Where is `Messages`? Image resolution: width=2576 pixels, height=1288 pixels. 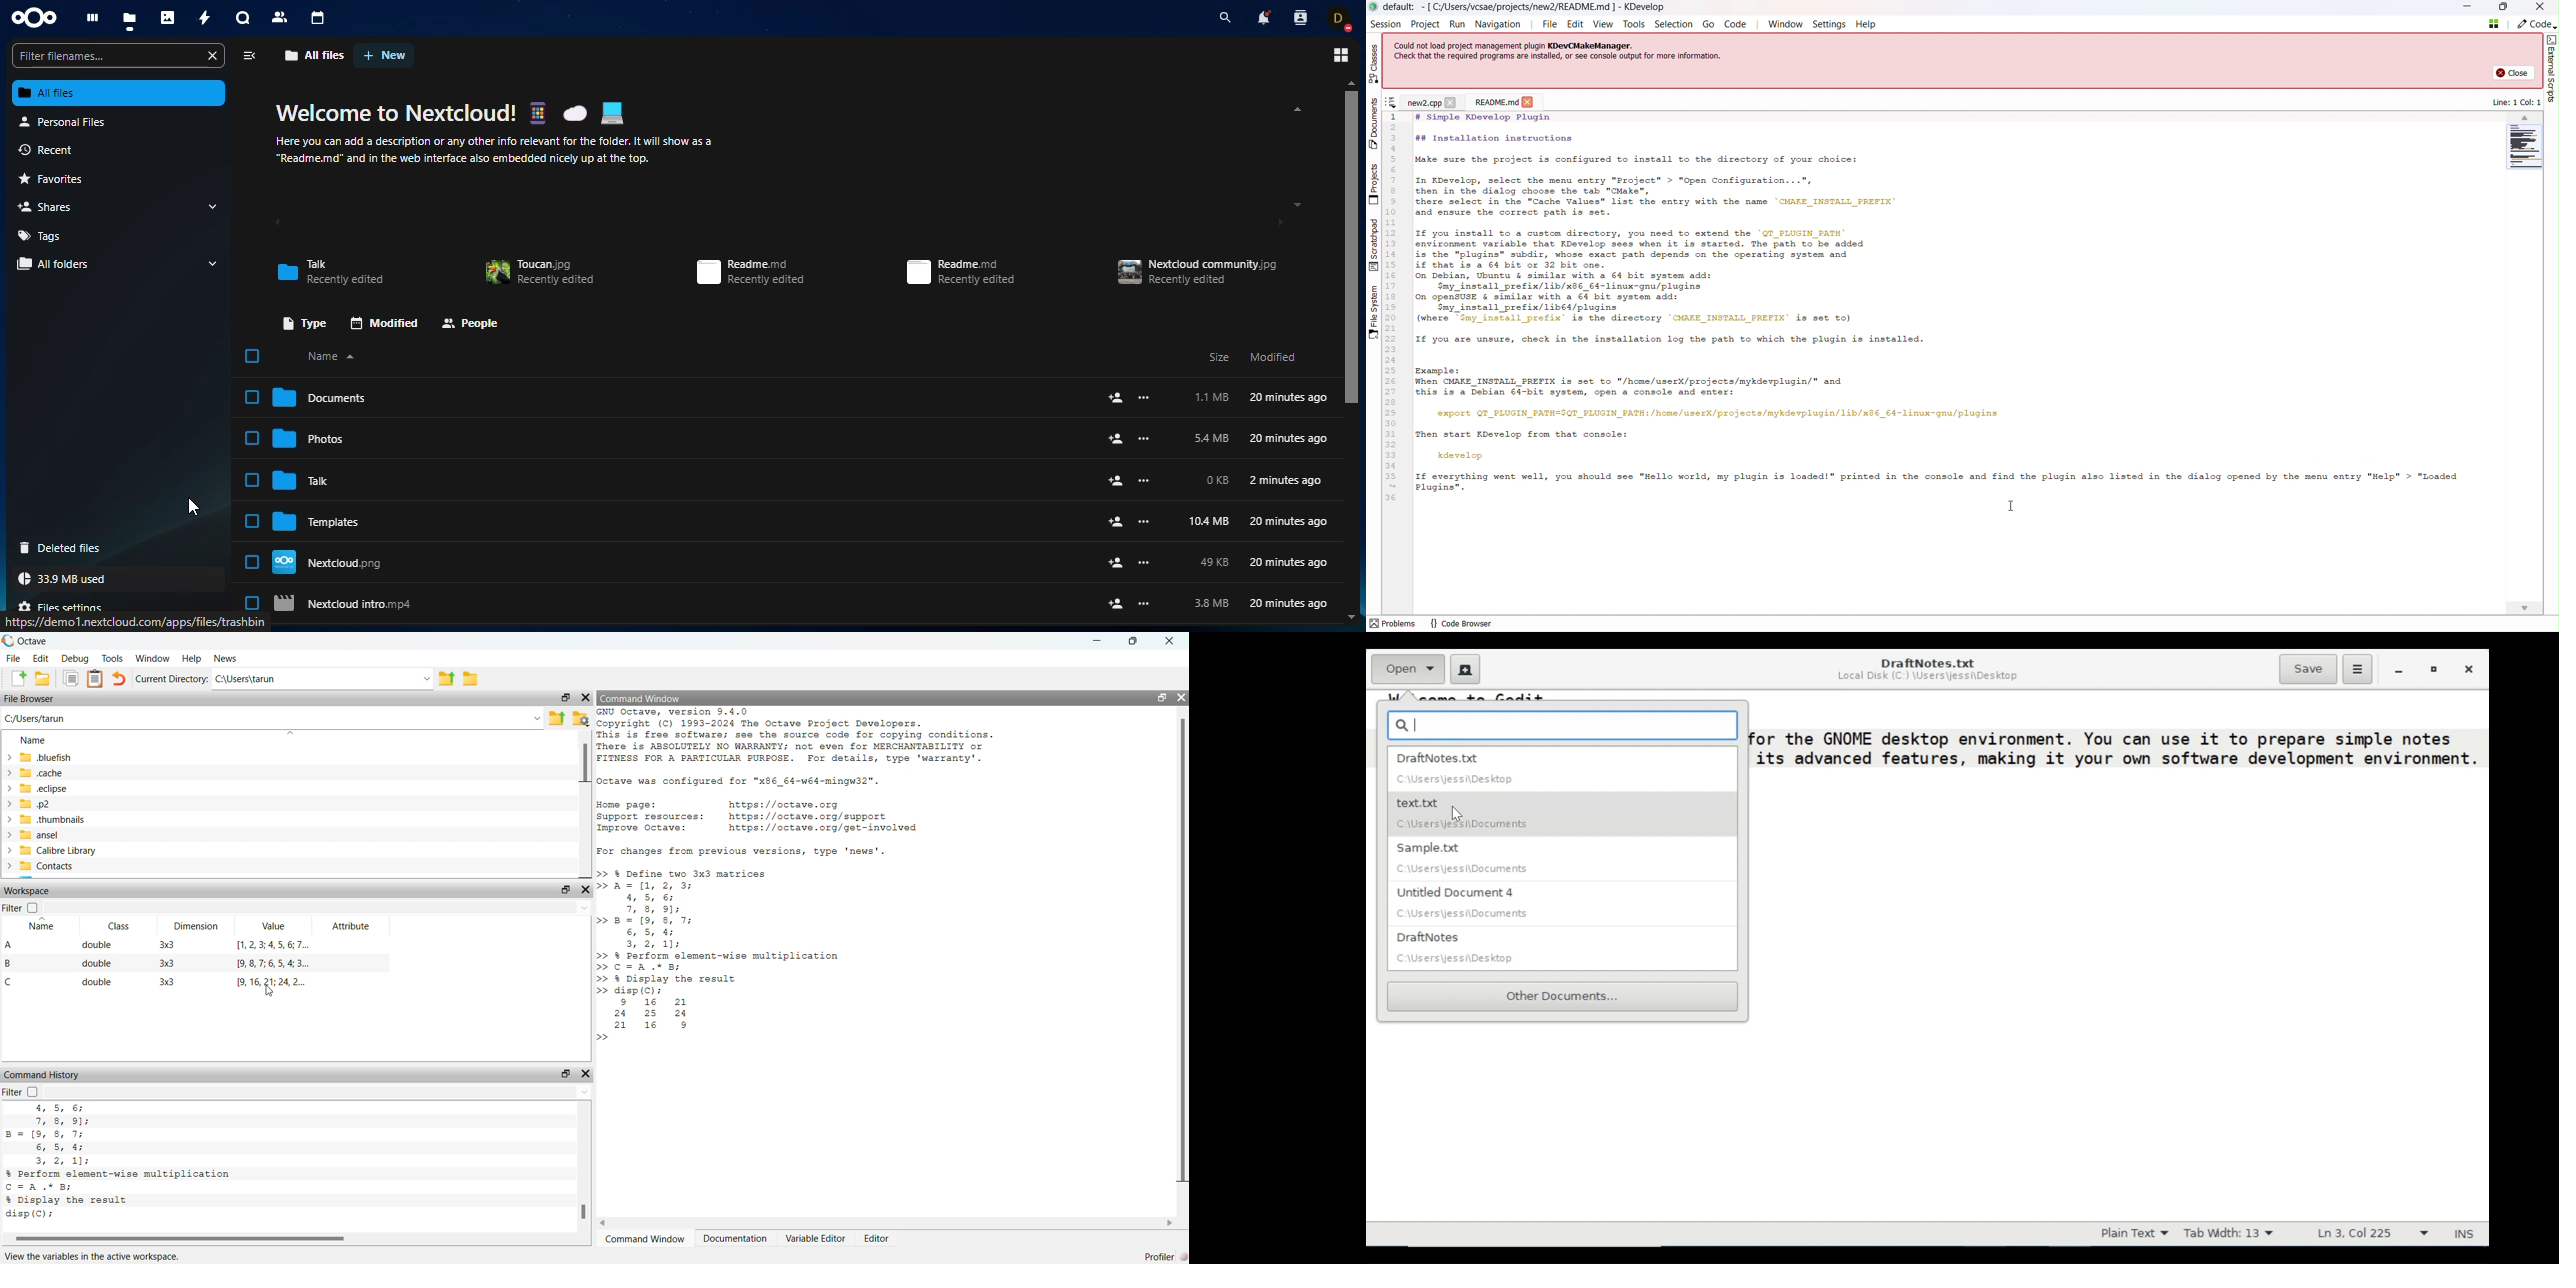 Messages is located at coordinates (241, 17).